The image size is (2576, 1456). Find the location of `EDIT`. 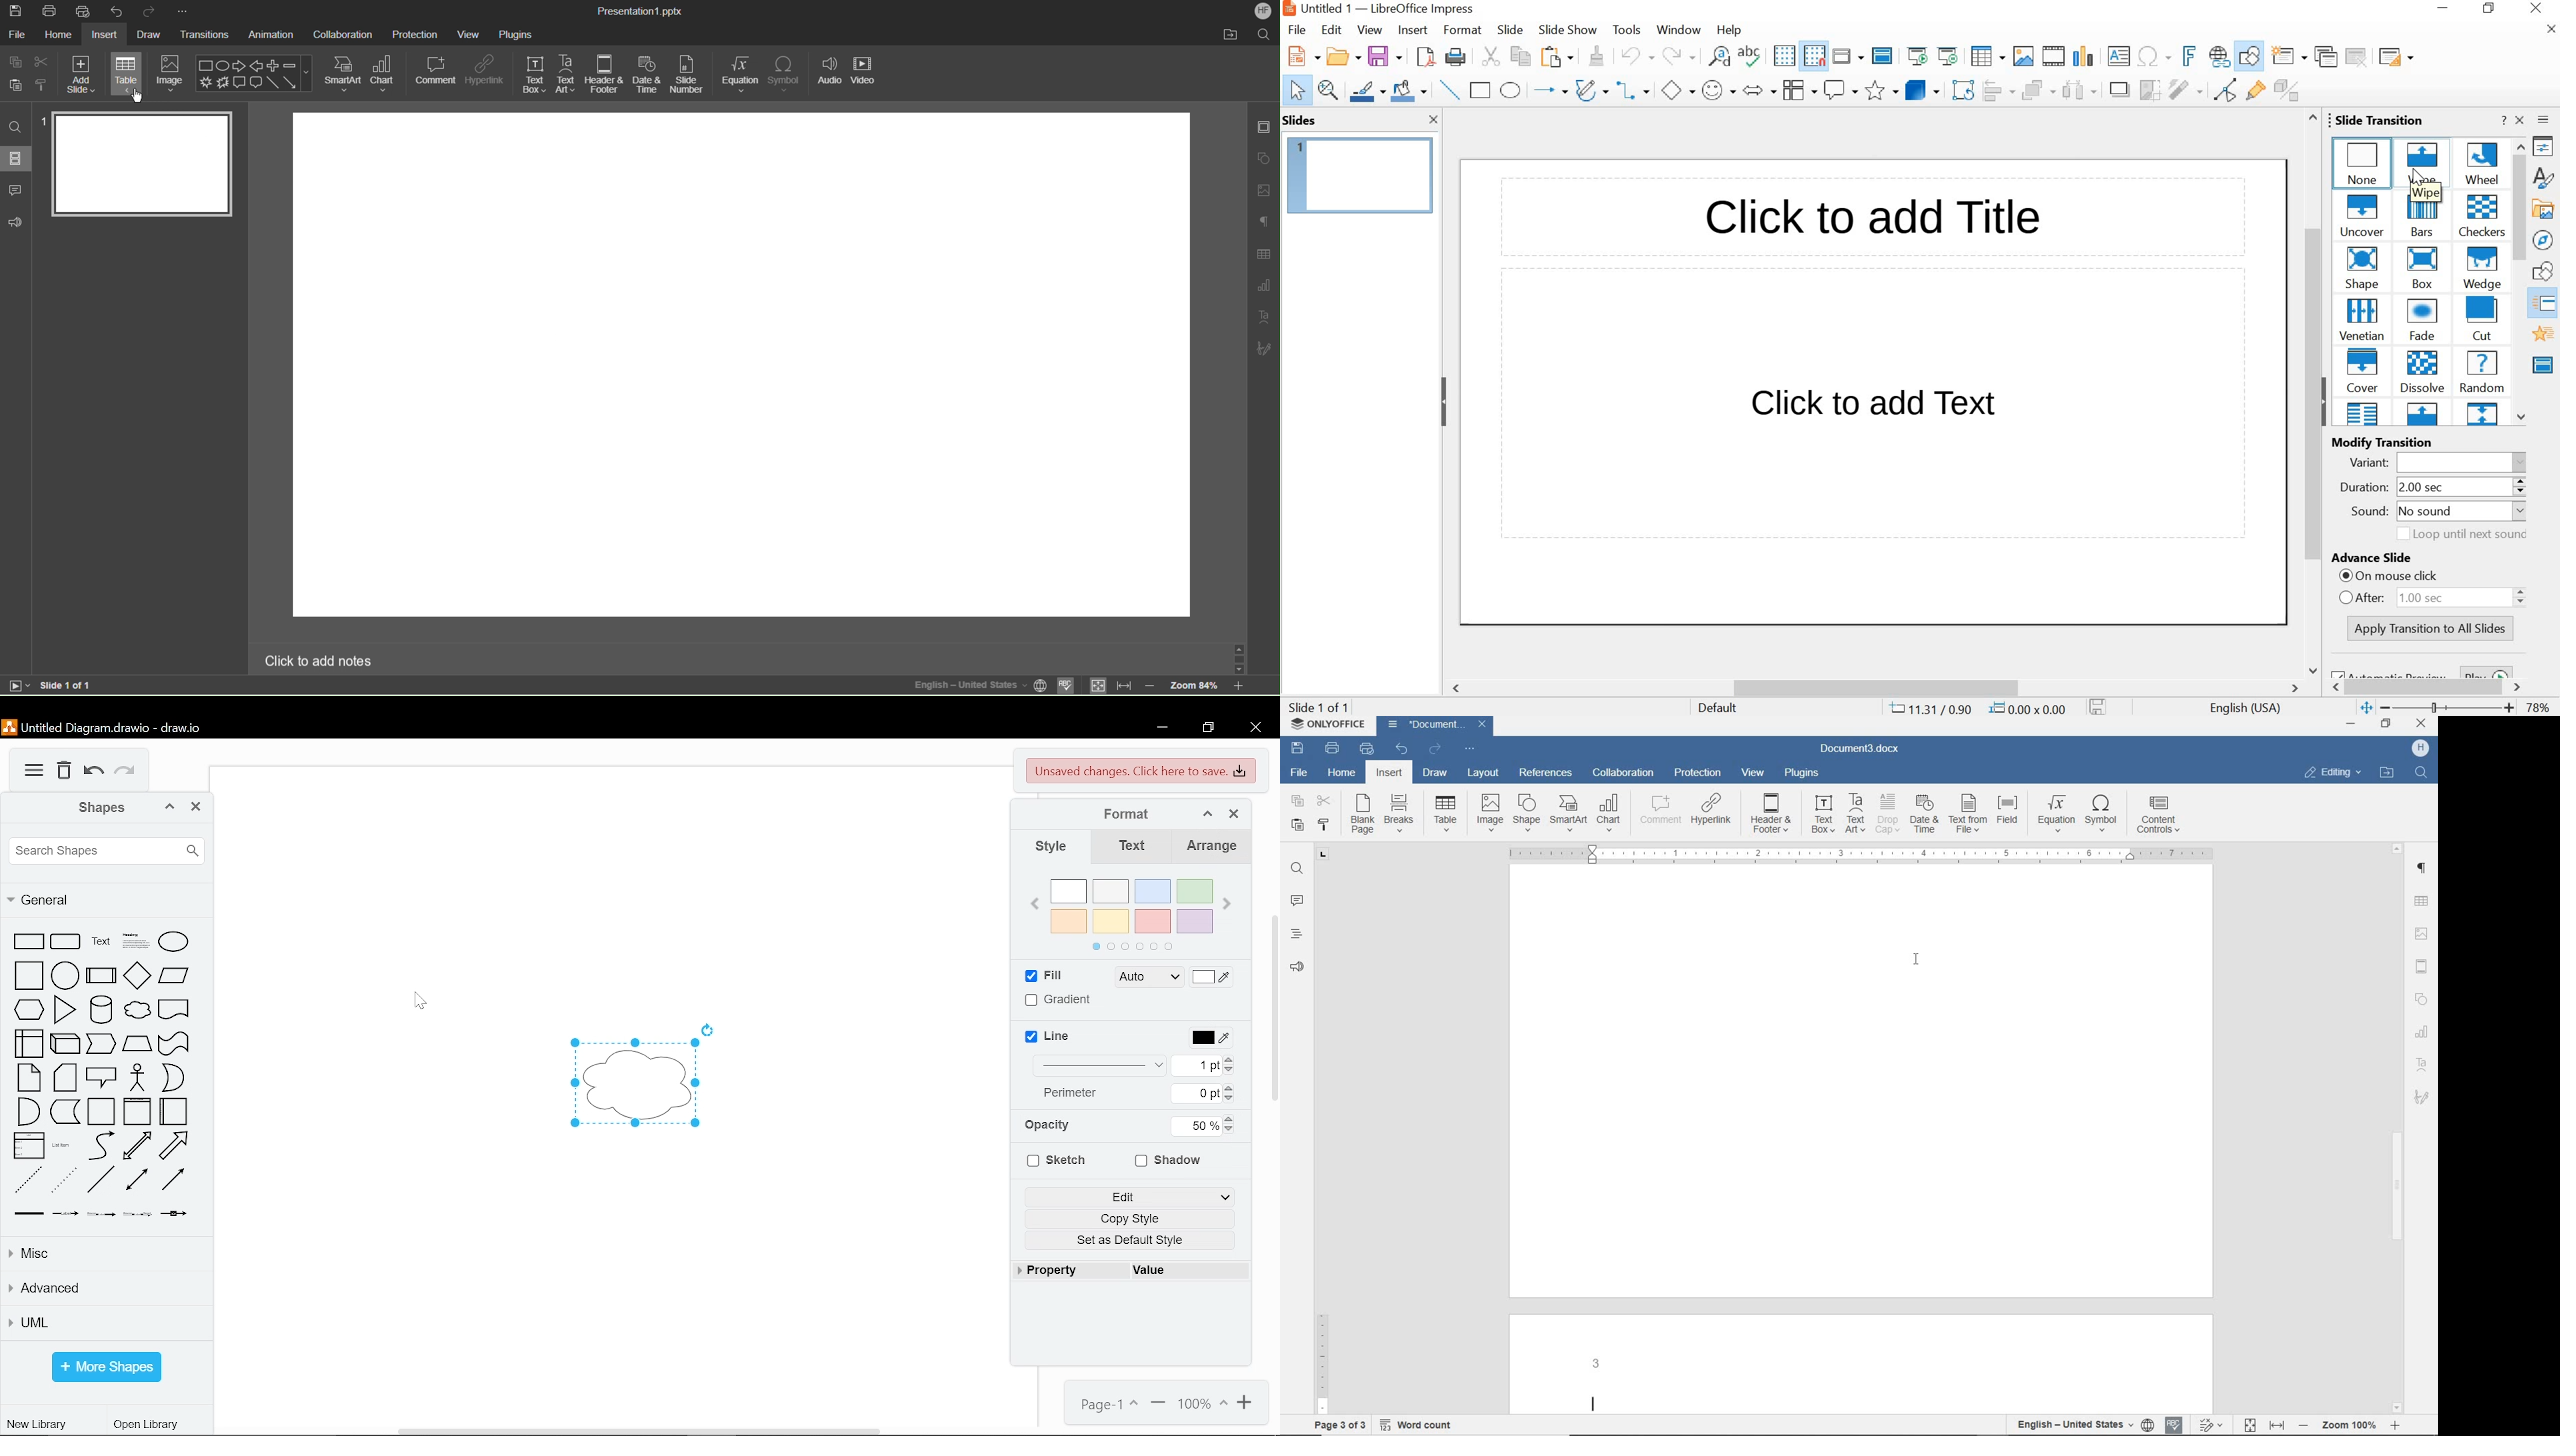

EDIT is located at coordinates (1332, 29).